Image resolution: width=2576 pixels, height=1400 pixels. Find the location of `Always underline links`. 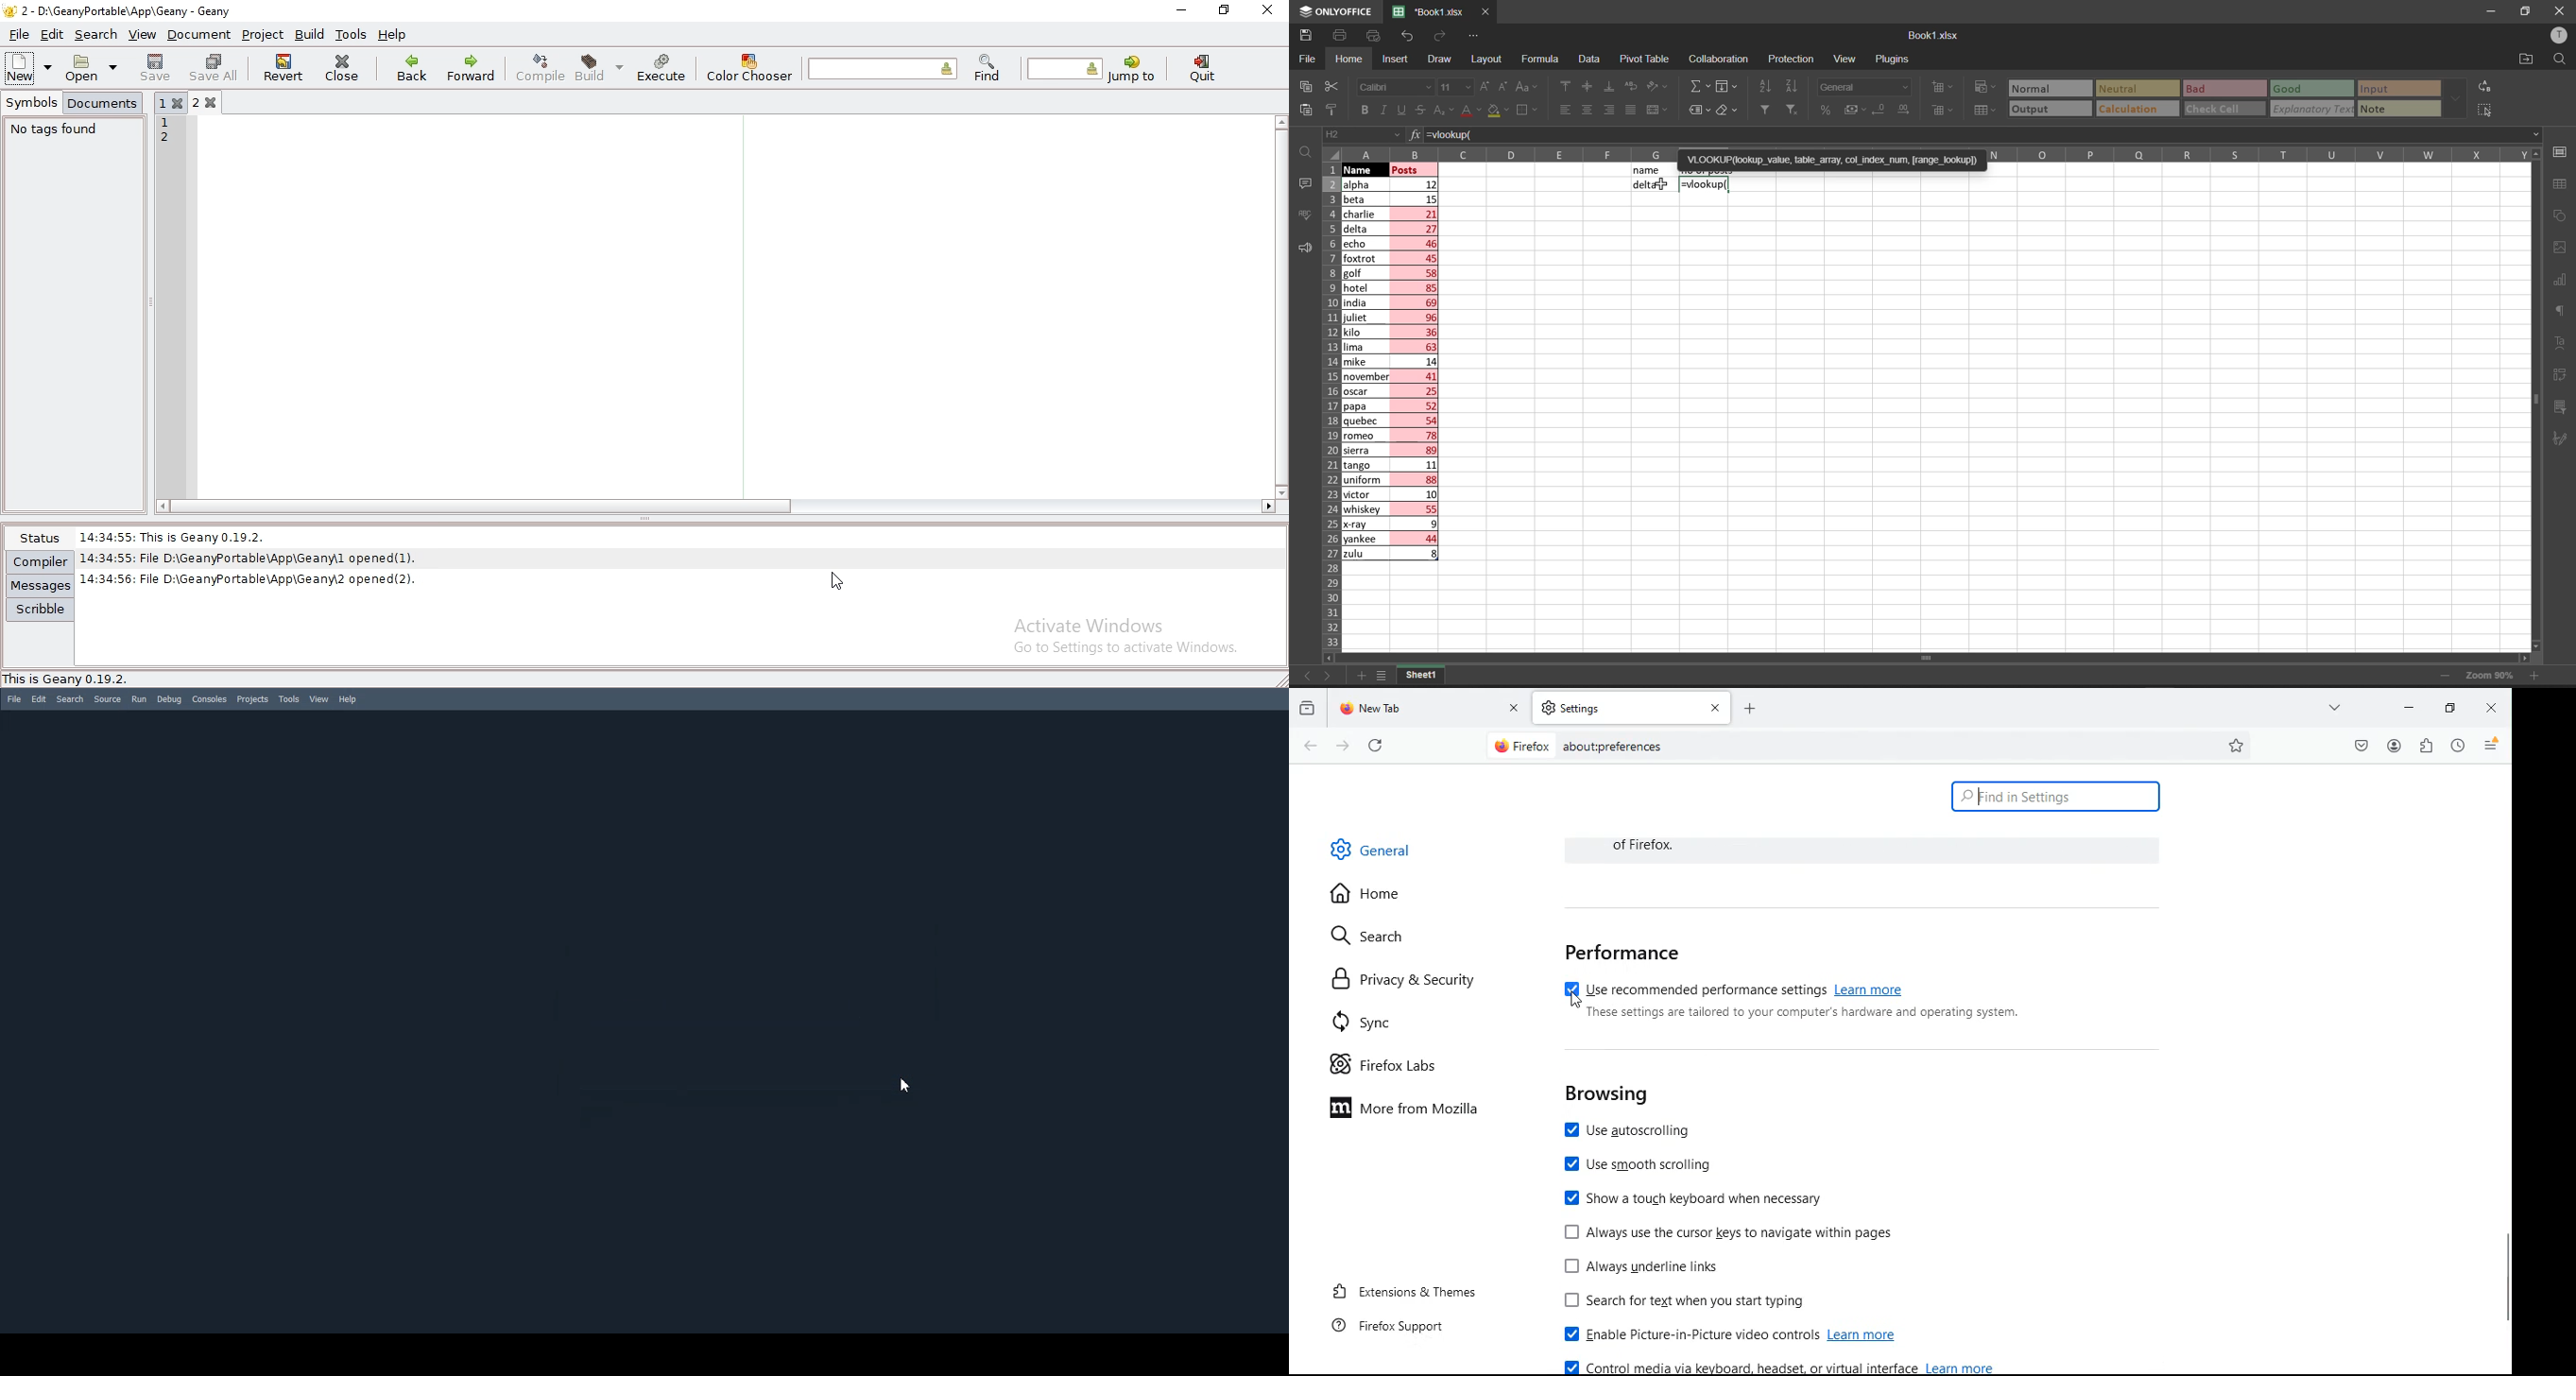

Always underline links is located at coordinates (1645, 1265).